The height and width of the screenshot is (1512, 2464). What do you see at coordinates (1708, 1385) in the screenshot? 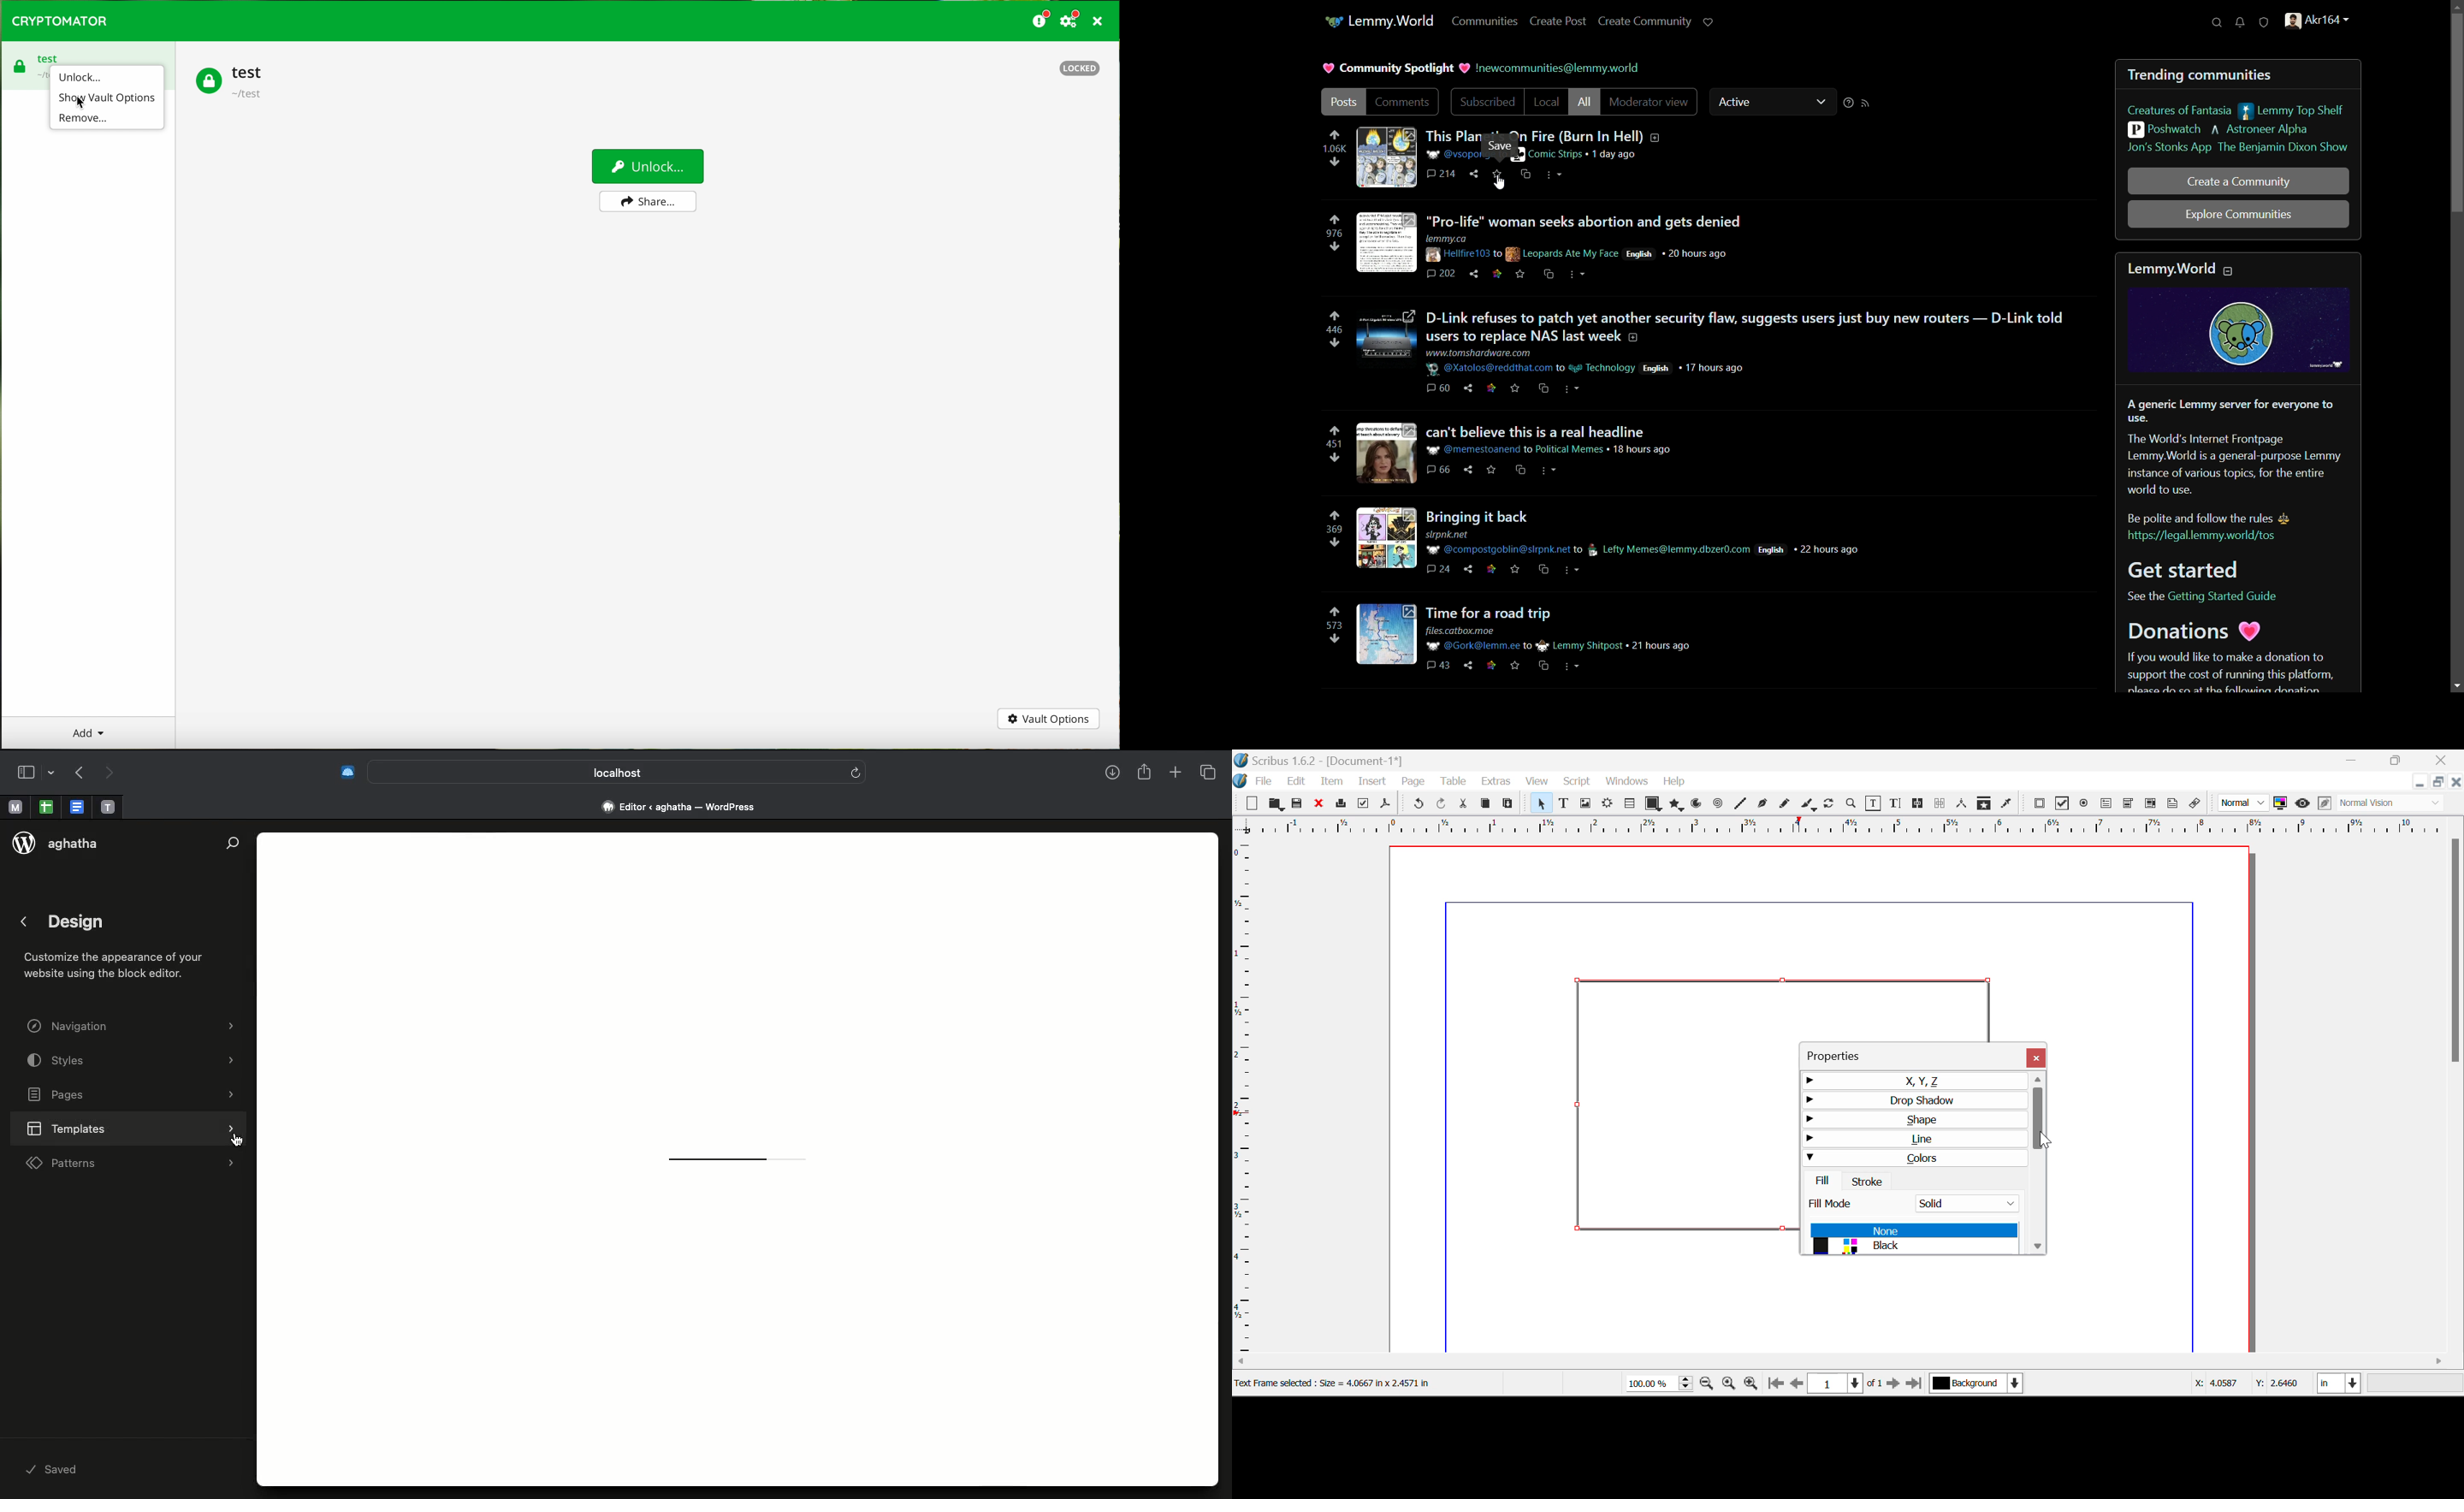
I see `Zoom Out` at bounding box center [1708, 1385].